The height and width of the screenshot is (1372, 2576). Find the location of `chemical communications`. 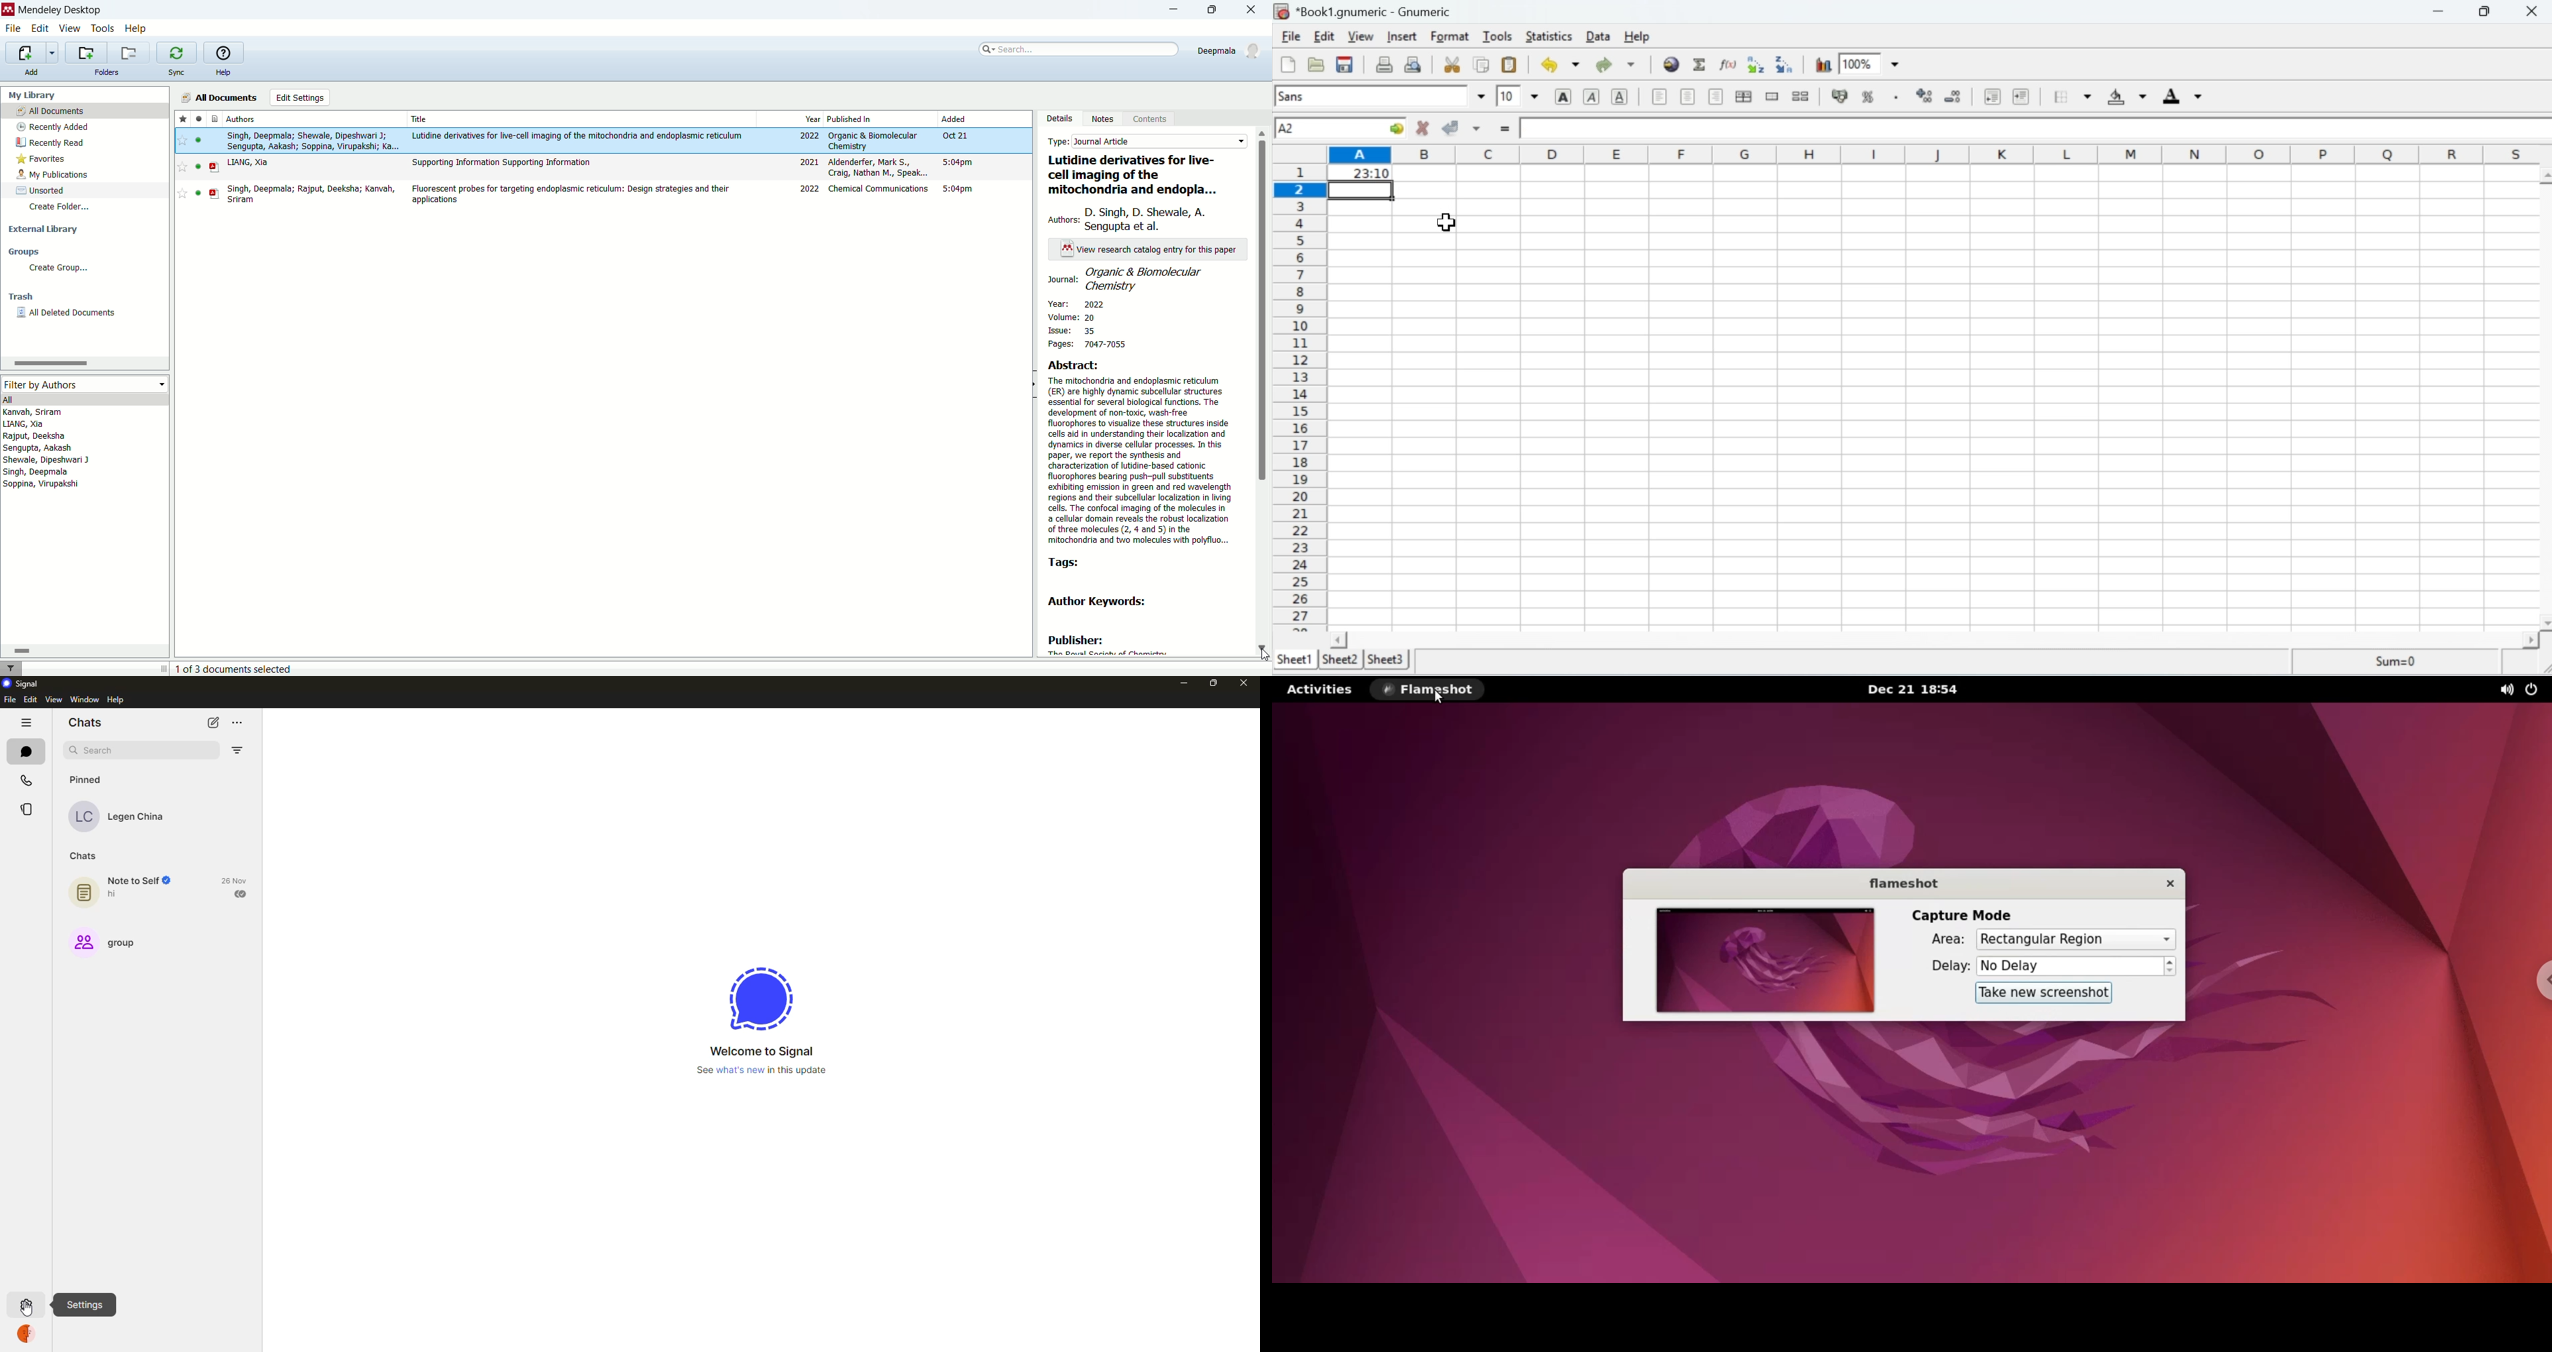

chemical communications is located at coordinates (880, 188).